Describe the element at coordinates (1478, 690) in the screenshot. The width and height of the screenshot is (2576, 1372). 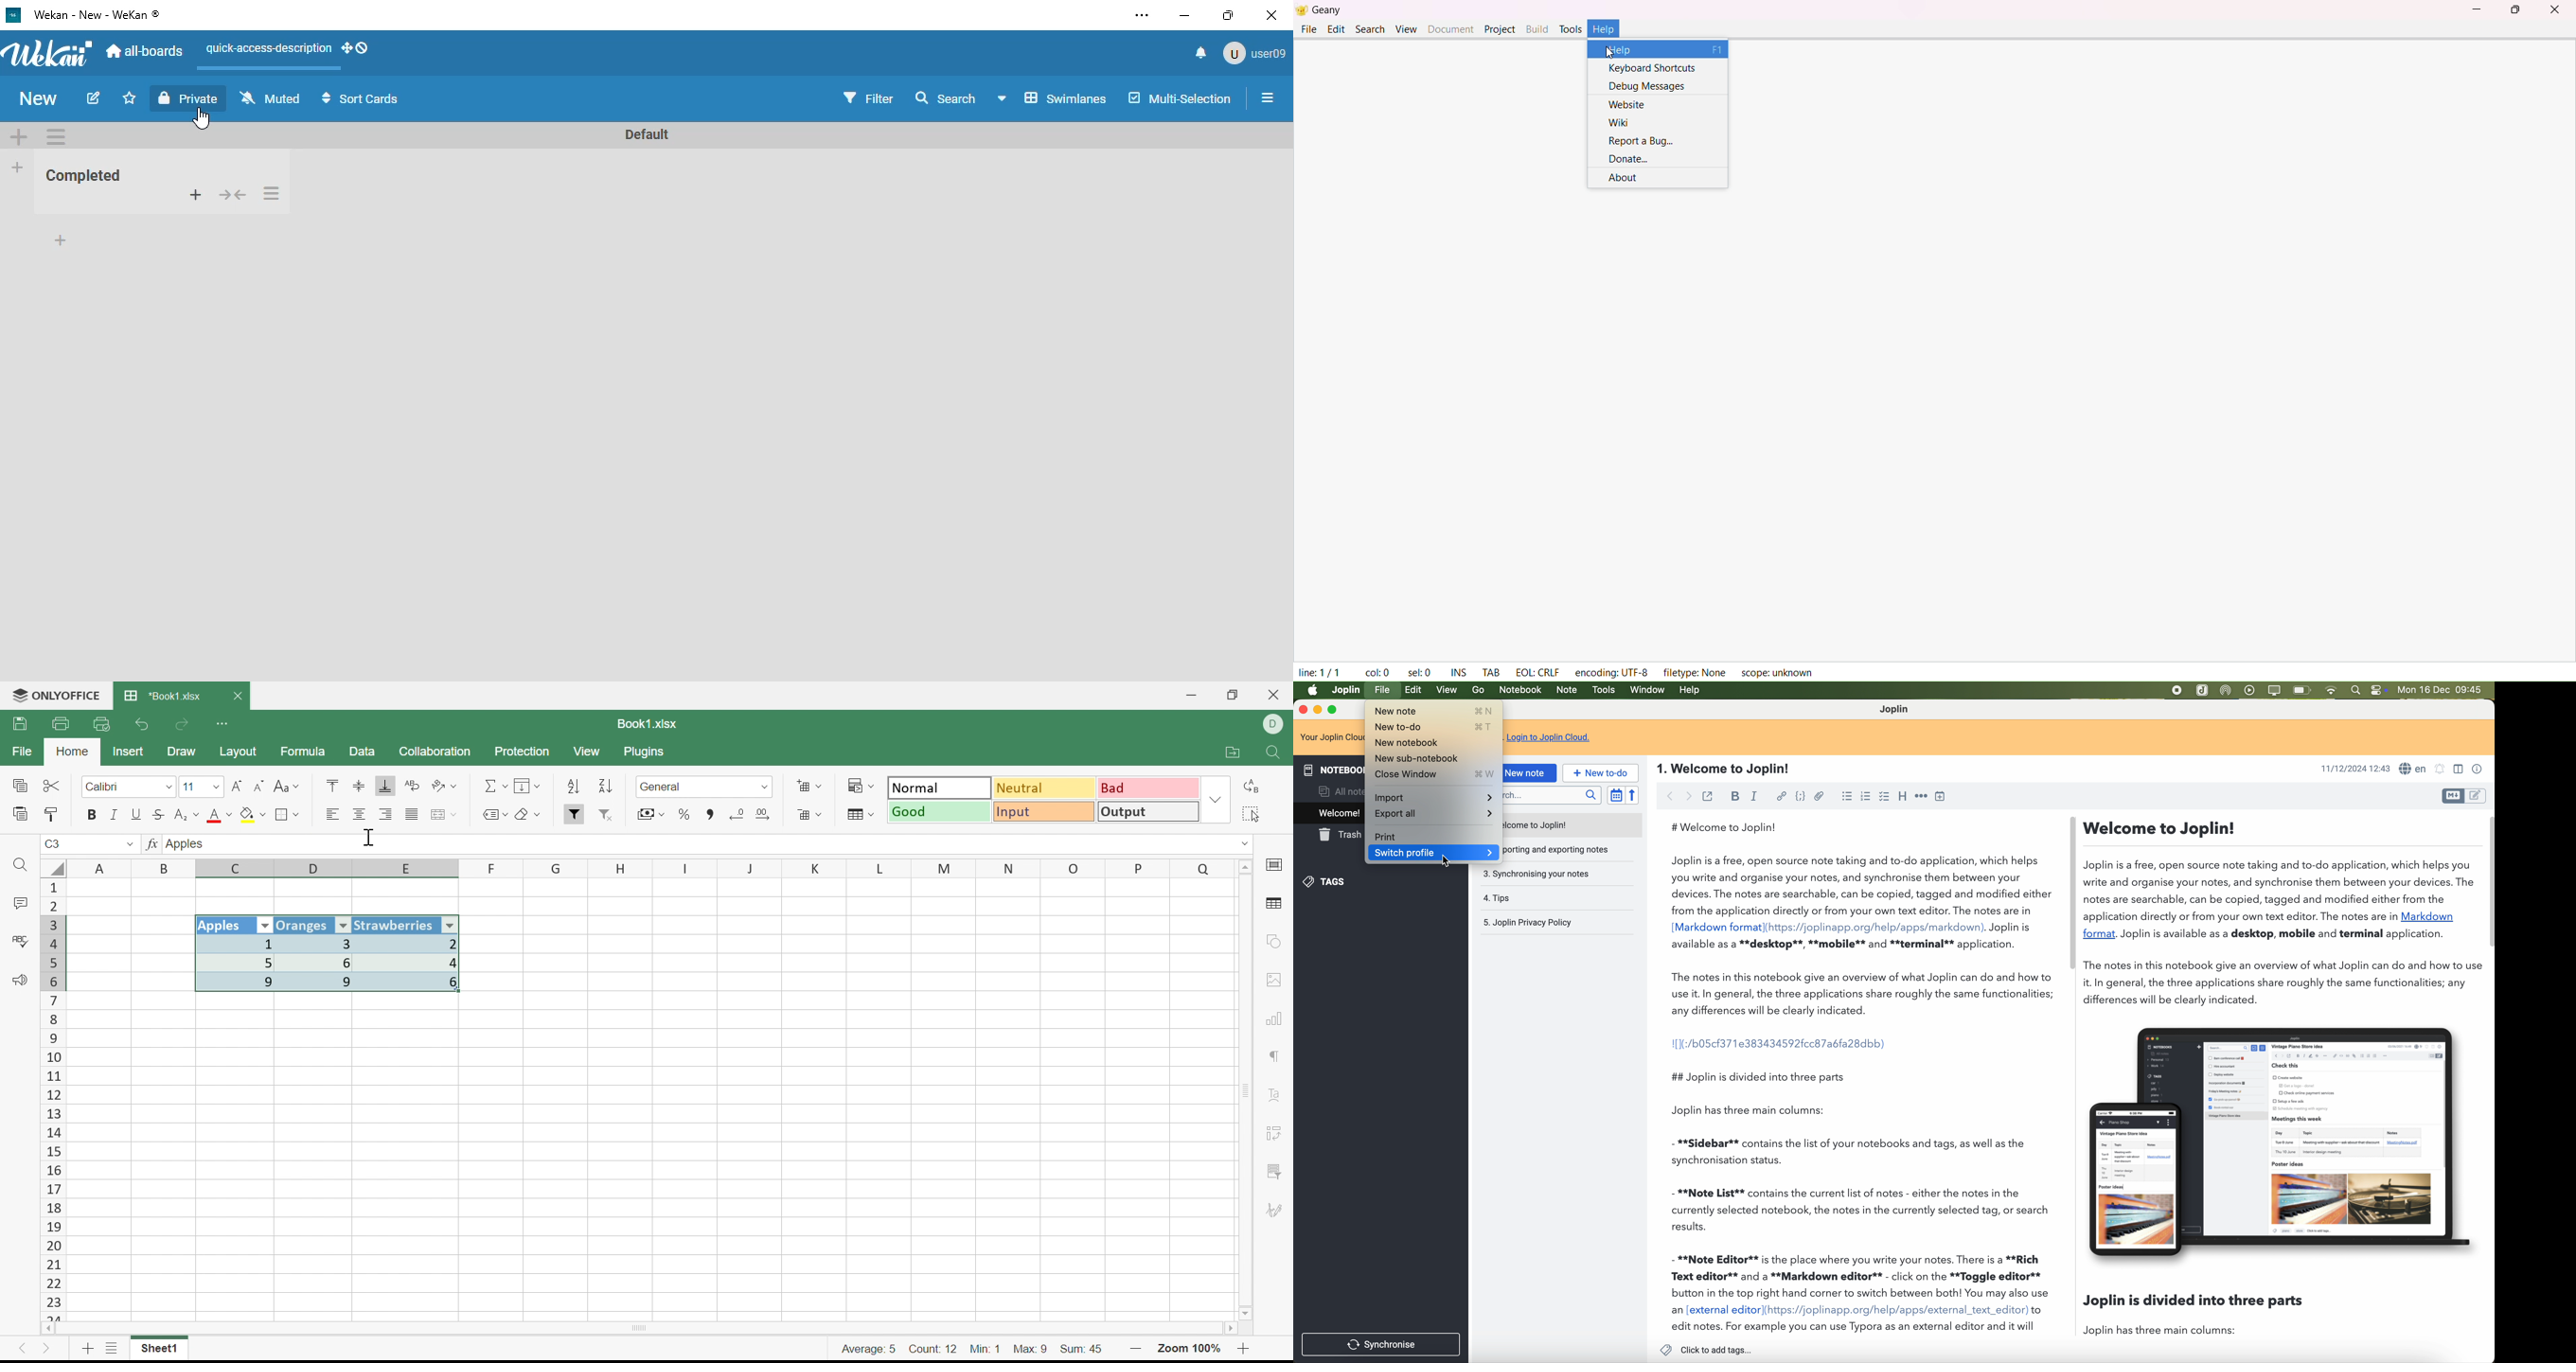
I see `go` at that location.